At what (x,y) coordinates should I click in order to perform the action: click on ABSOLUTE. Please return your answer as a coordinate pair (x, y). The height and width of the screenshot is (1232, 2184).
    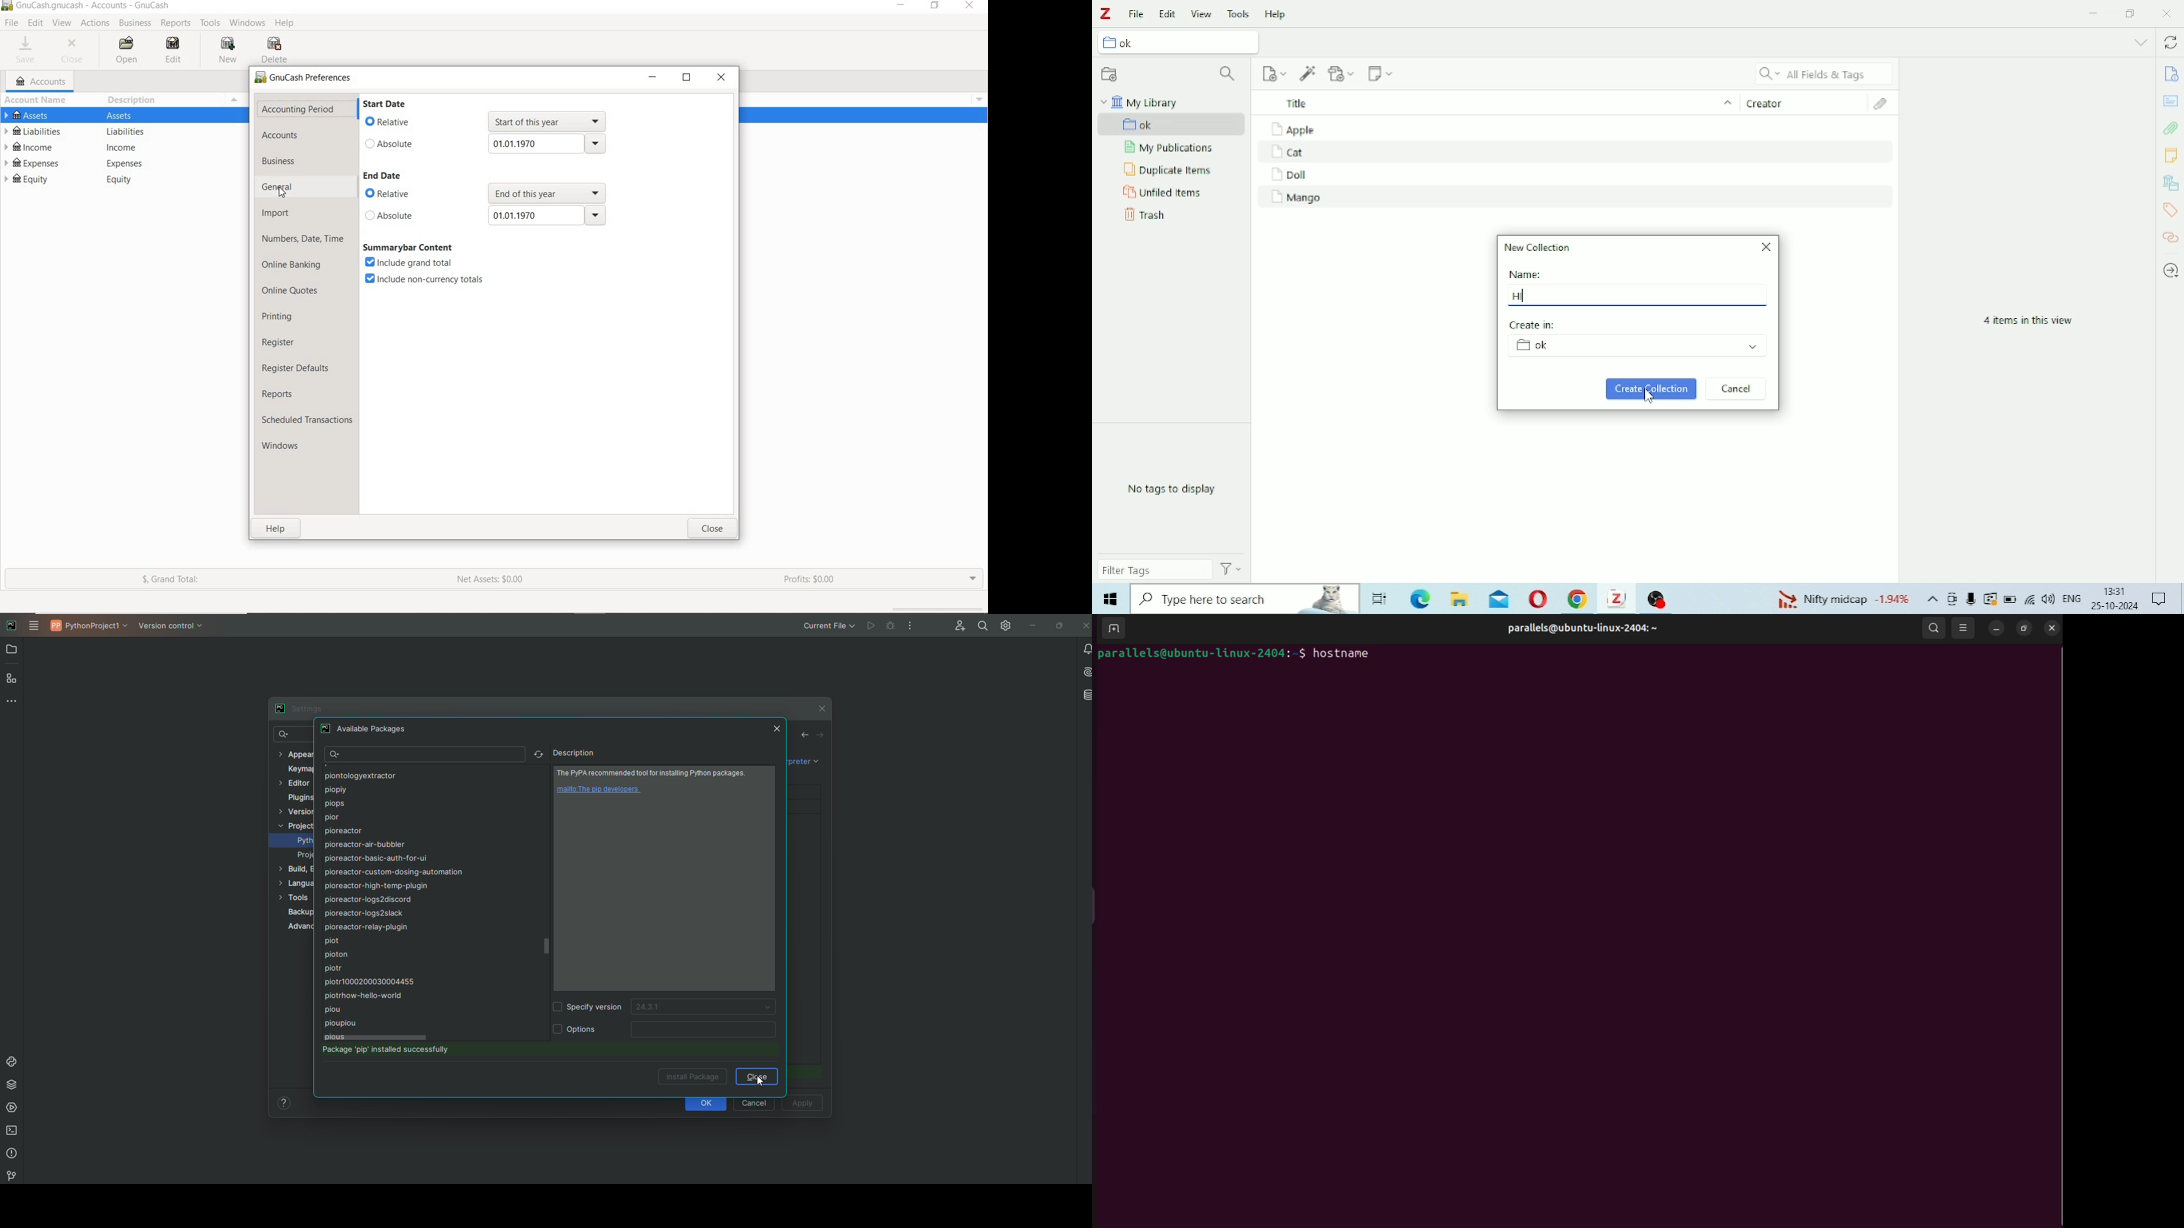
    Looking at the image, I should click on (401, 146).